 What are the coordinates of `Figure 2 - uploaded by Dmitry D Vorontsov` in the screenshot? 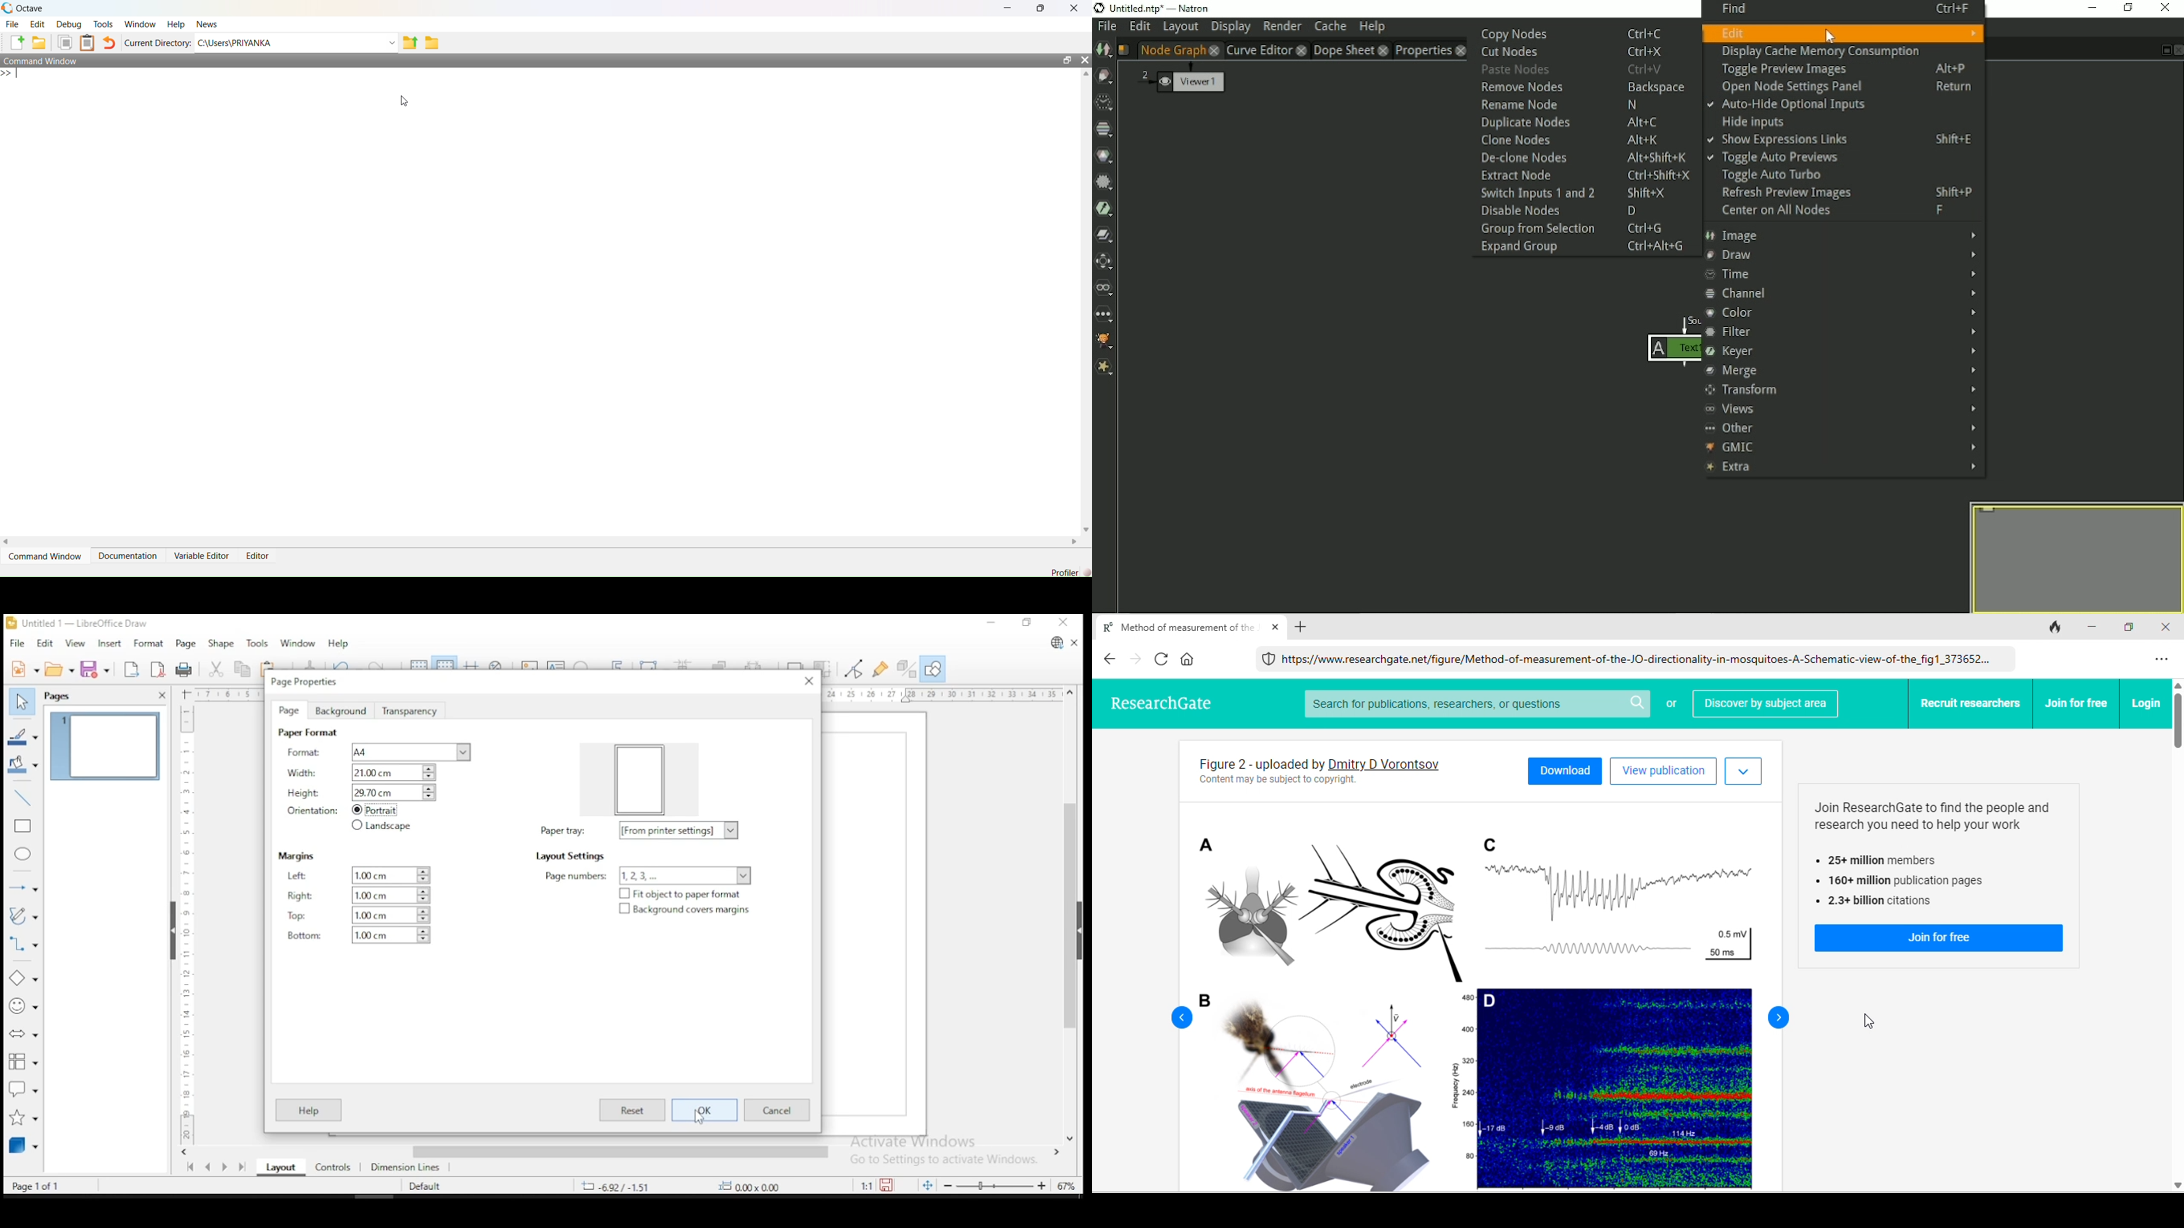 It's located at (1255, 764).